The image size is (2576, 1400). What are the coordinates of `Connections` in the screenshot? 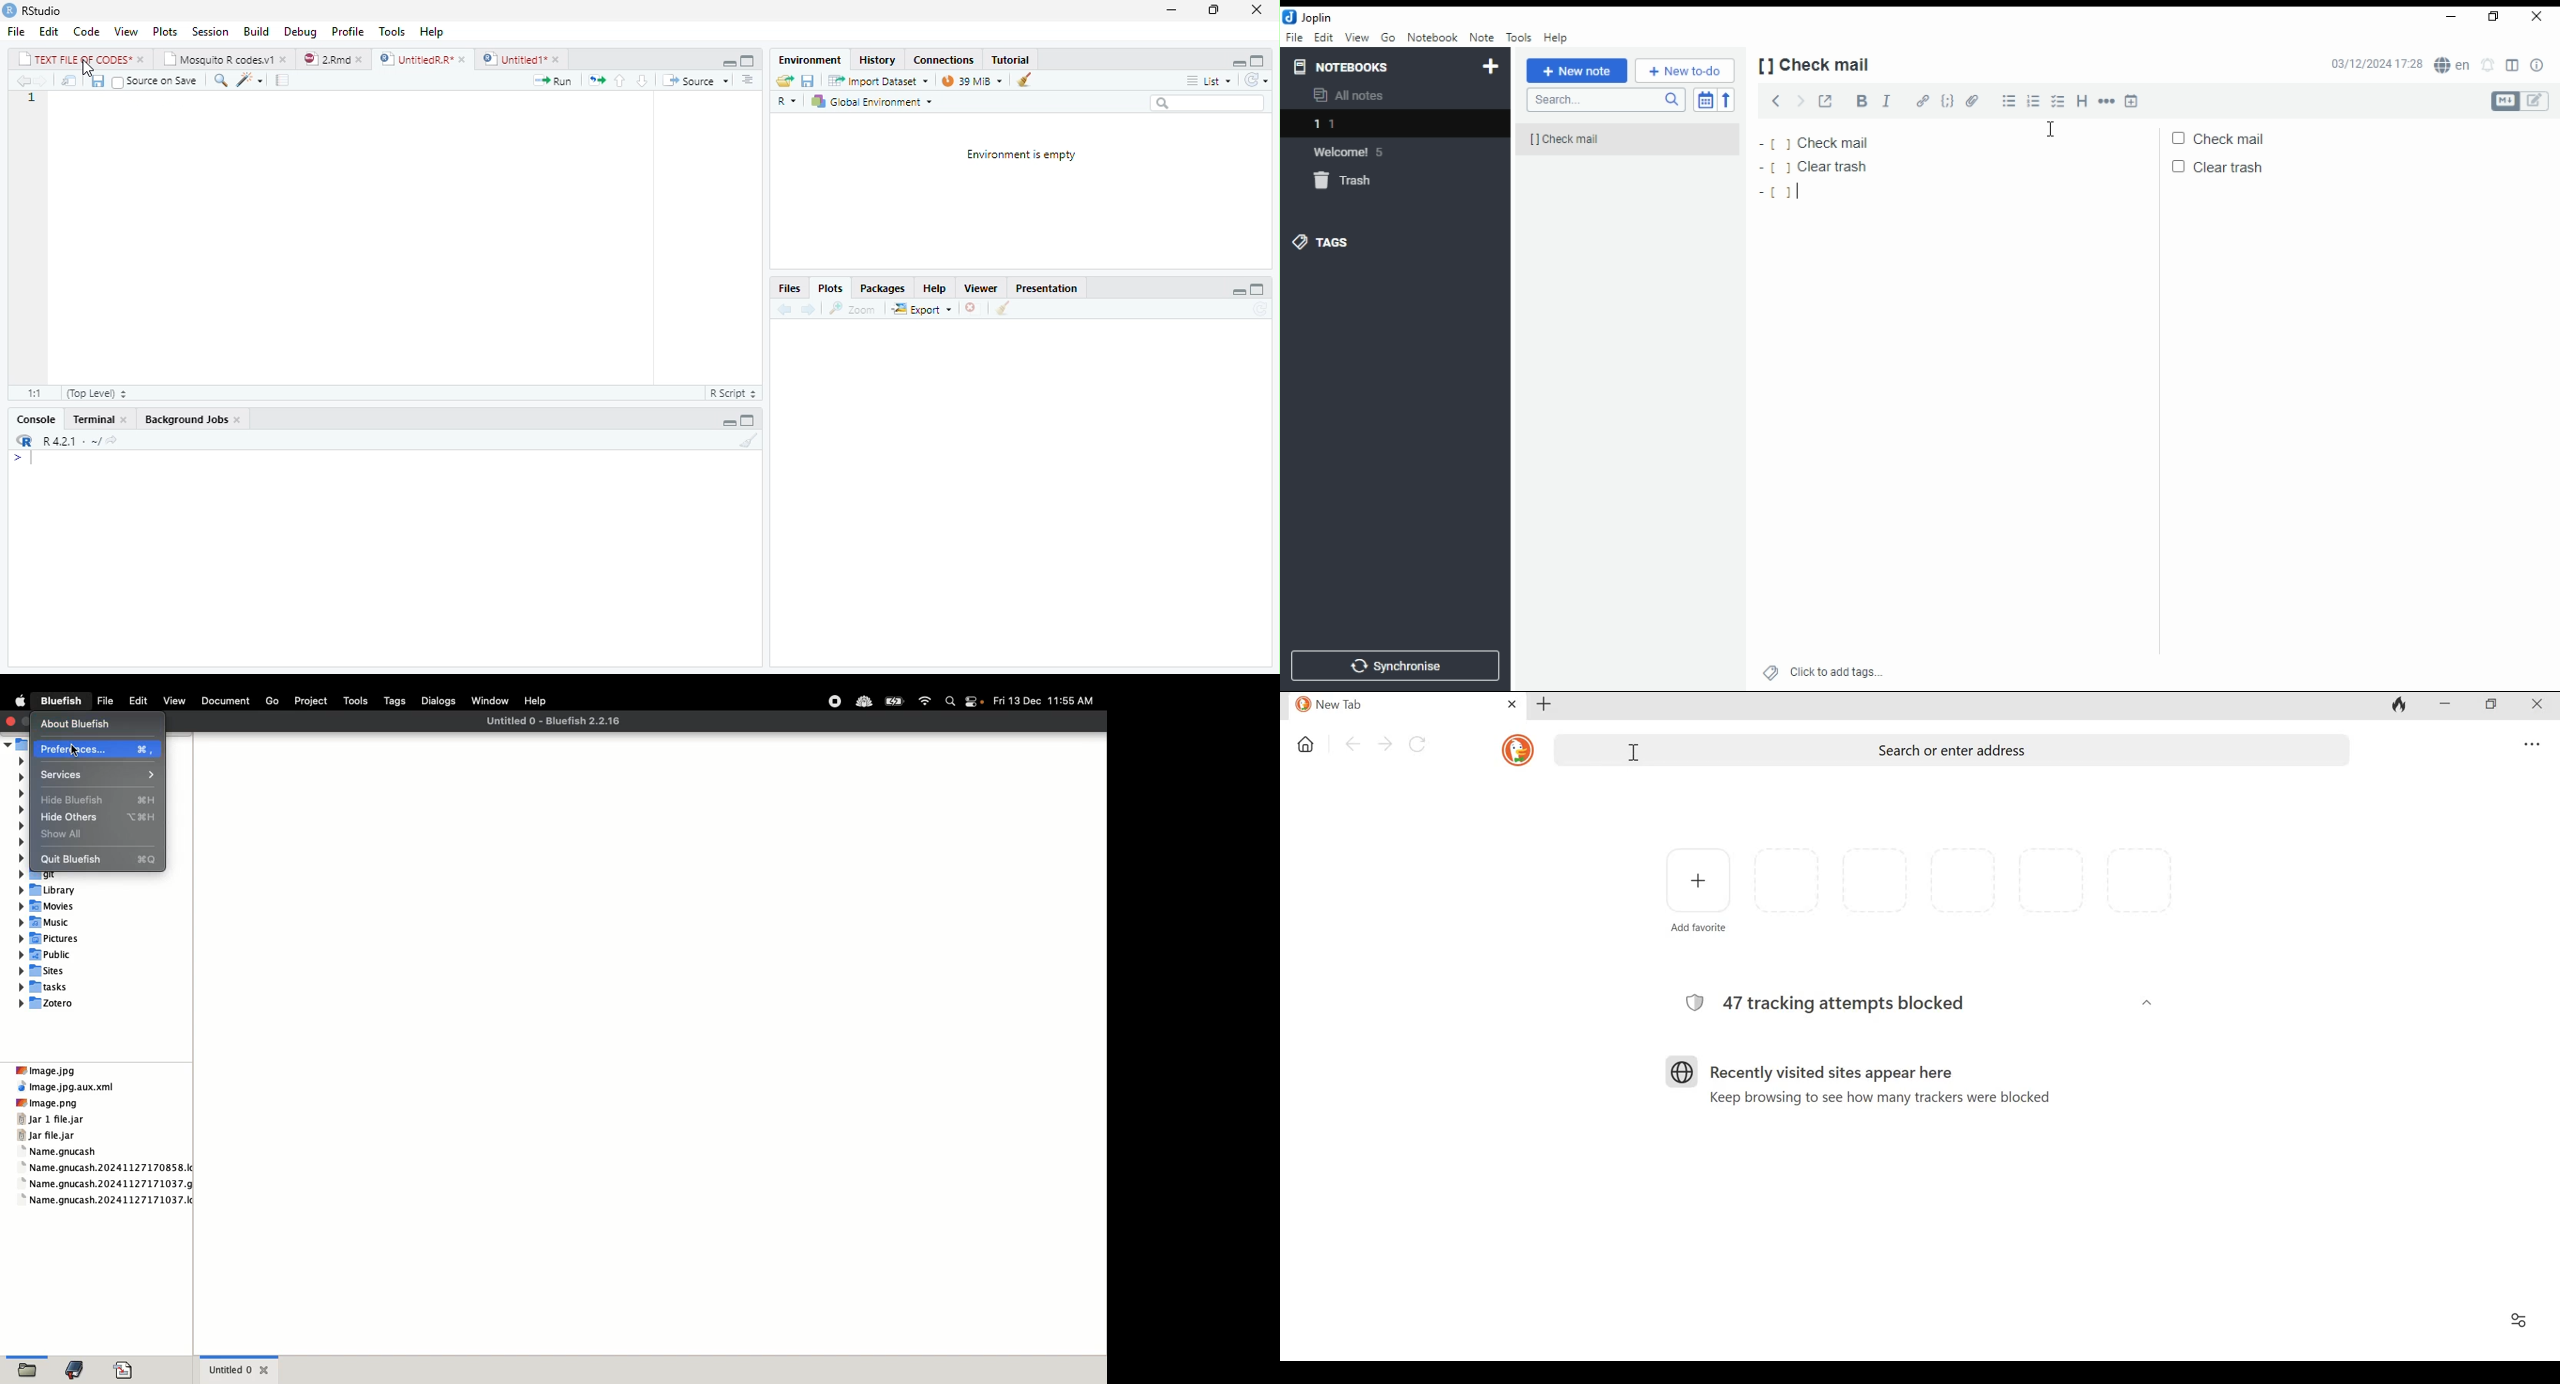 It's located at (944, 60).